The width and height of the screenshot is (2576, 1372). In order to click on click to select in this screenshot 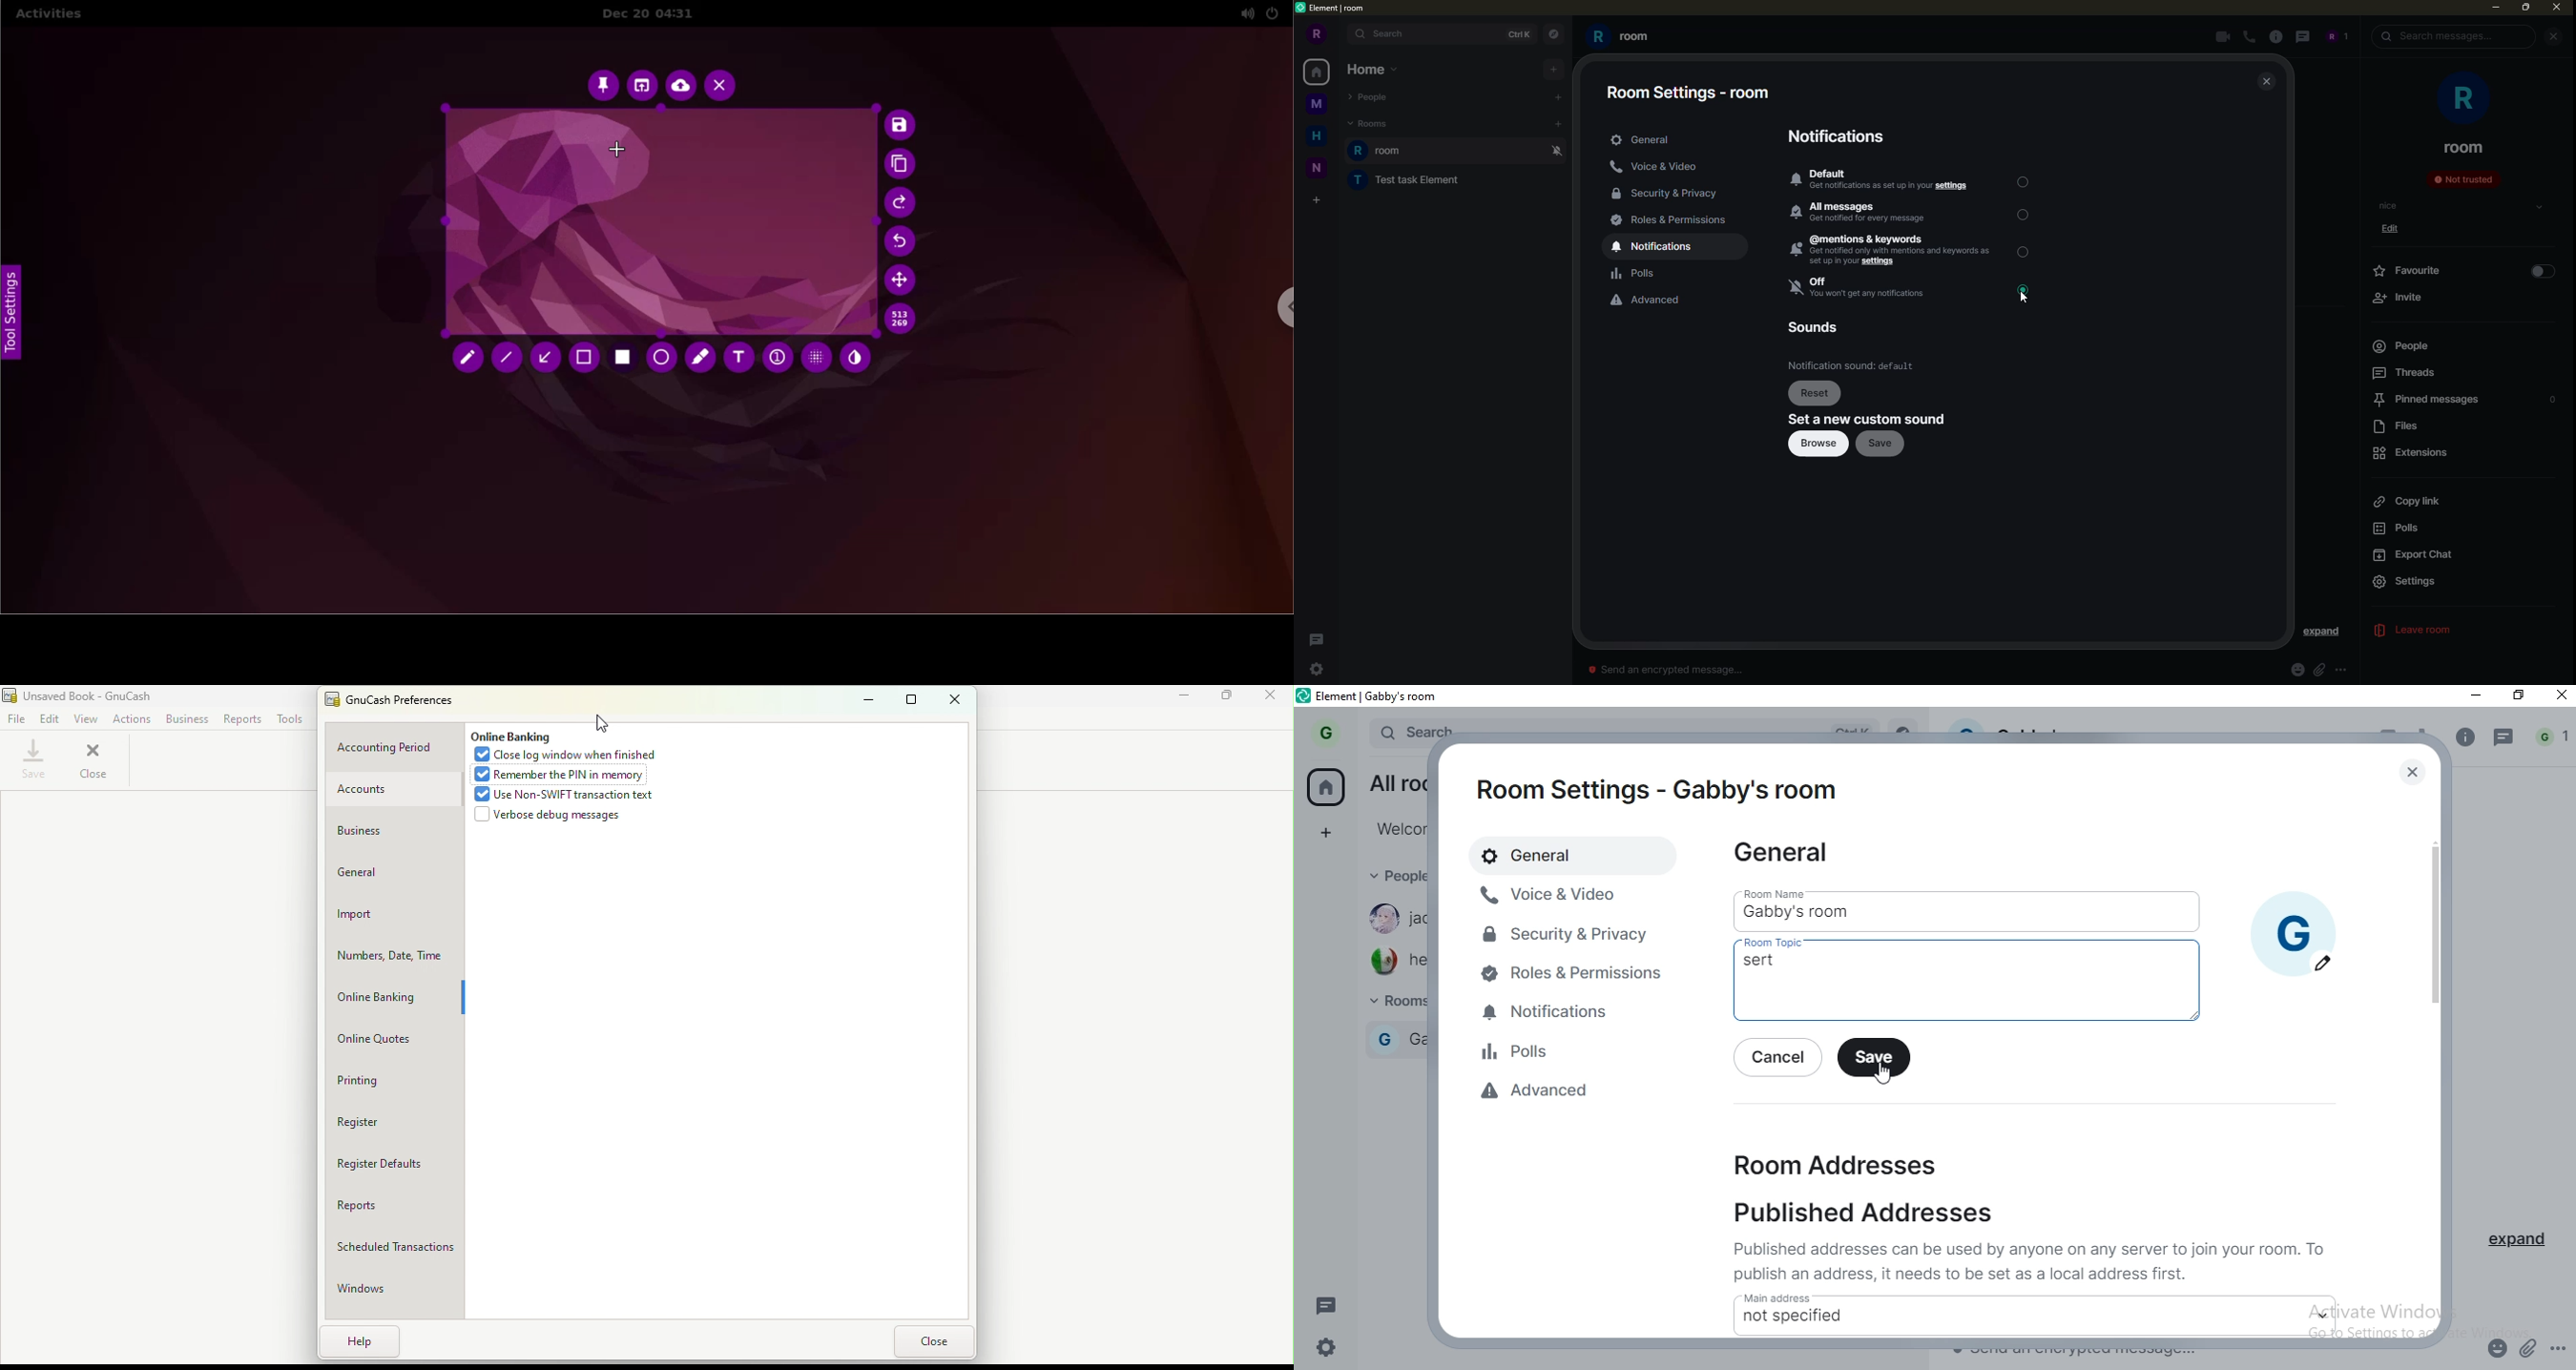, I will do `click(2022, 251)`.